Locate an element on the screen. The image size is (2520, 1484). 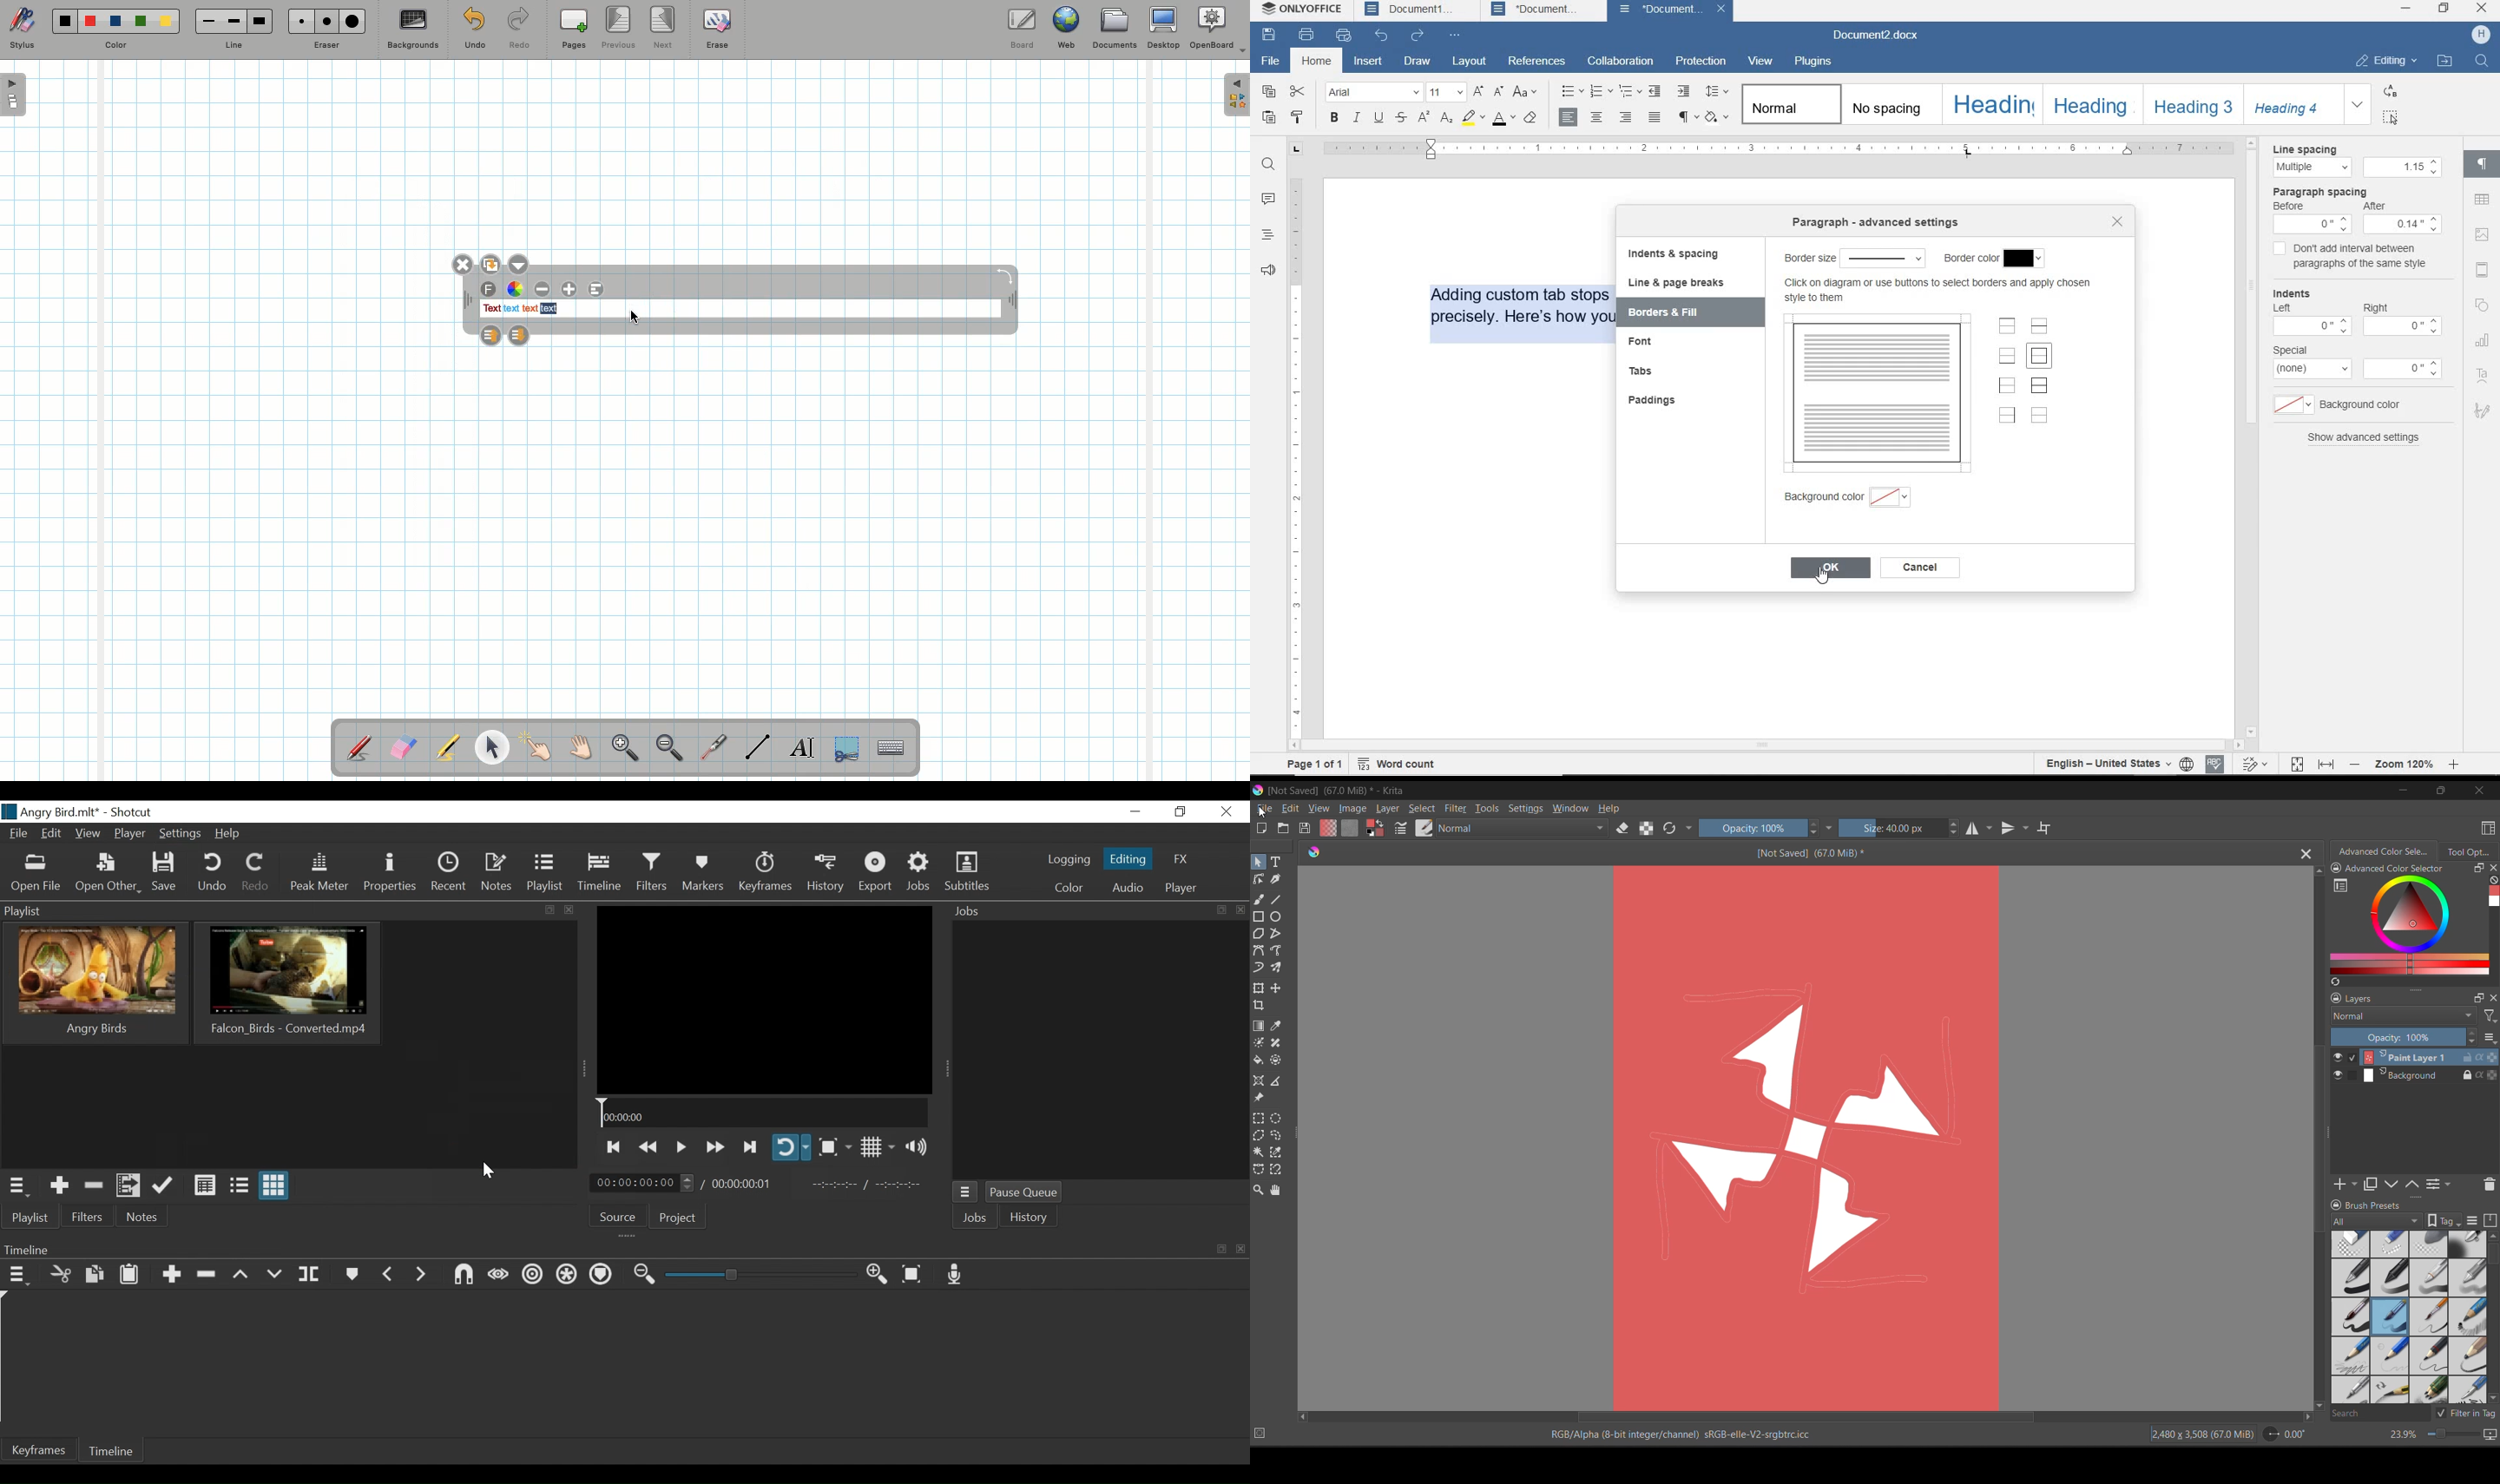
tool options is located at coordinates (2470, 854).